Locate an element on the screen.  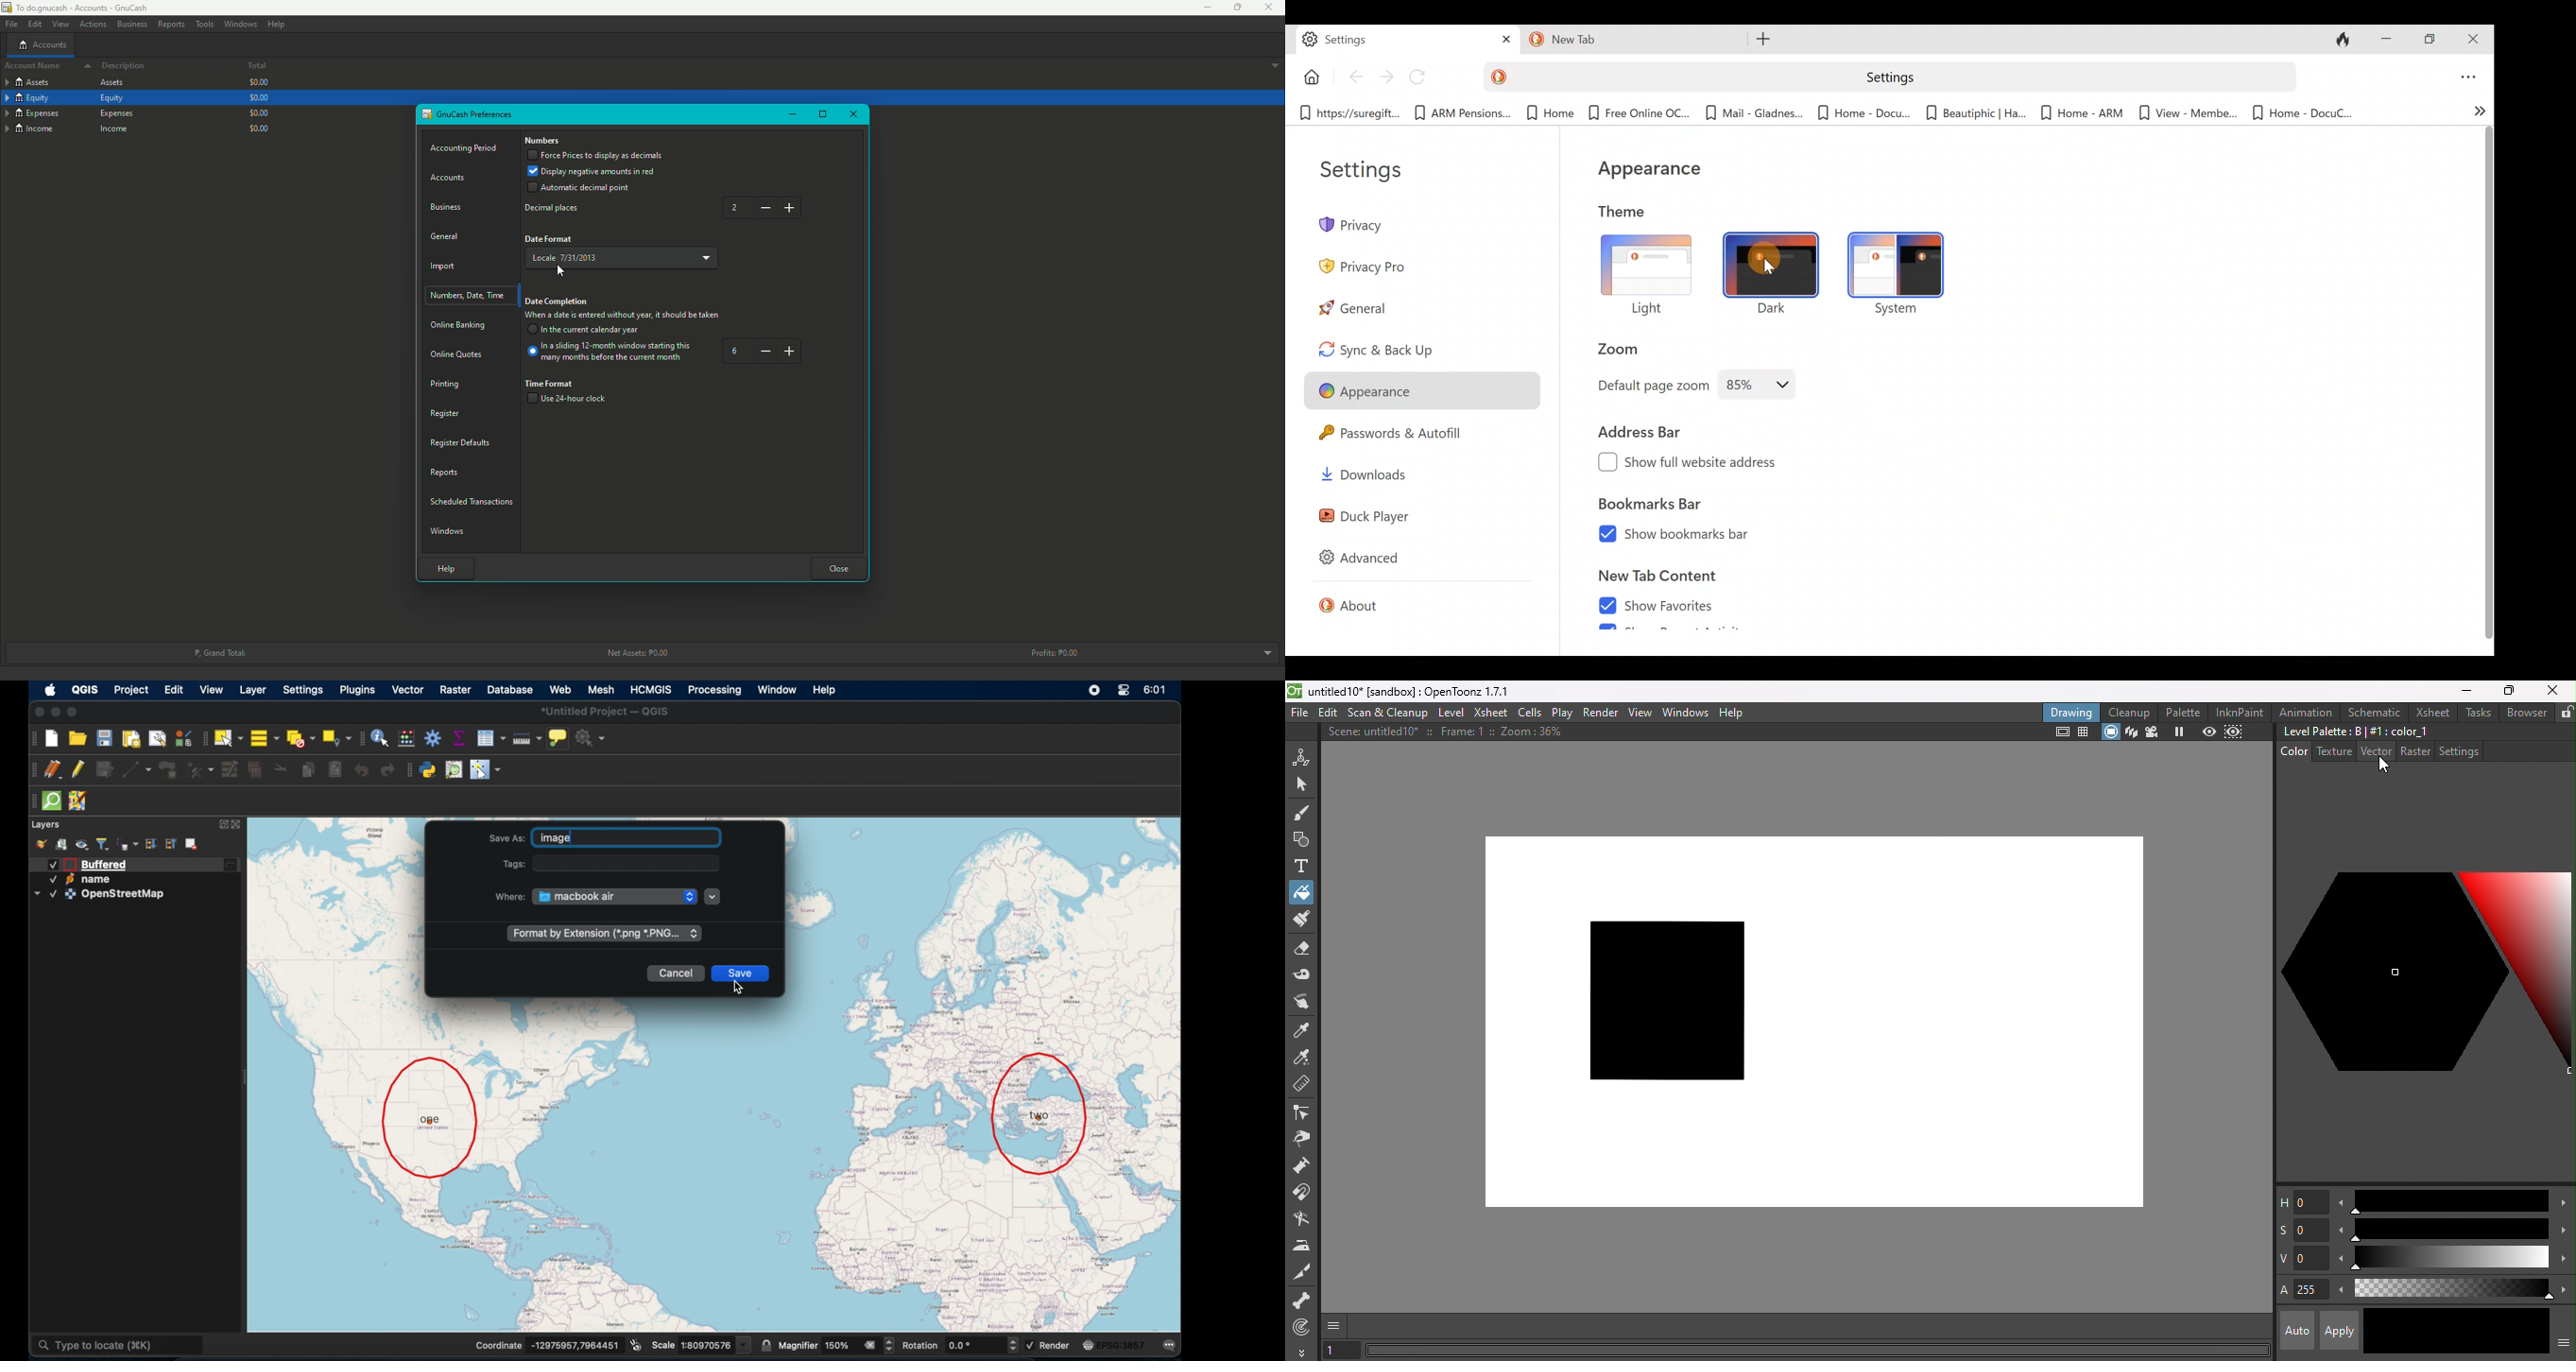
Slide bar is located at coordinates (2449, 1230).